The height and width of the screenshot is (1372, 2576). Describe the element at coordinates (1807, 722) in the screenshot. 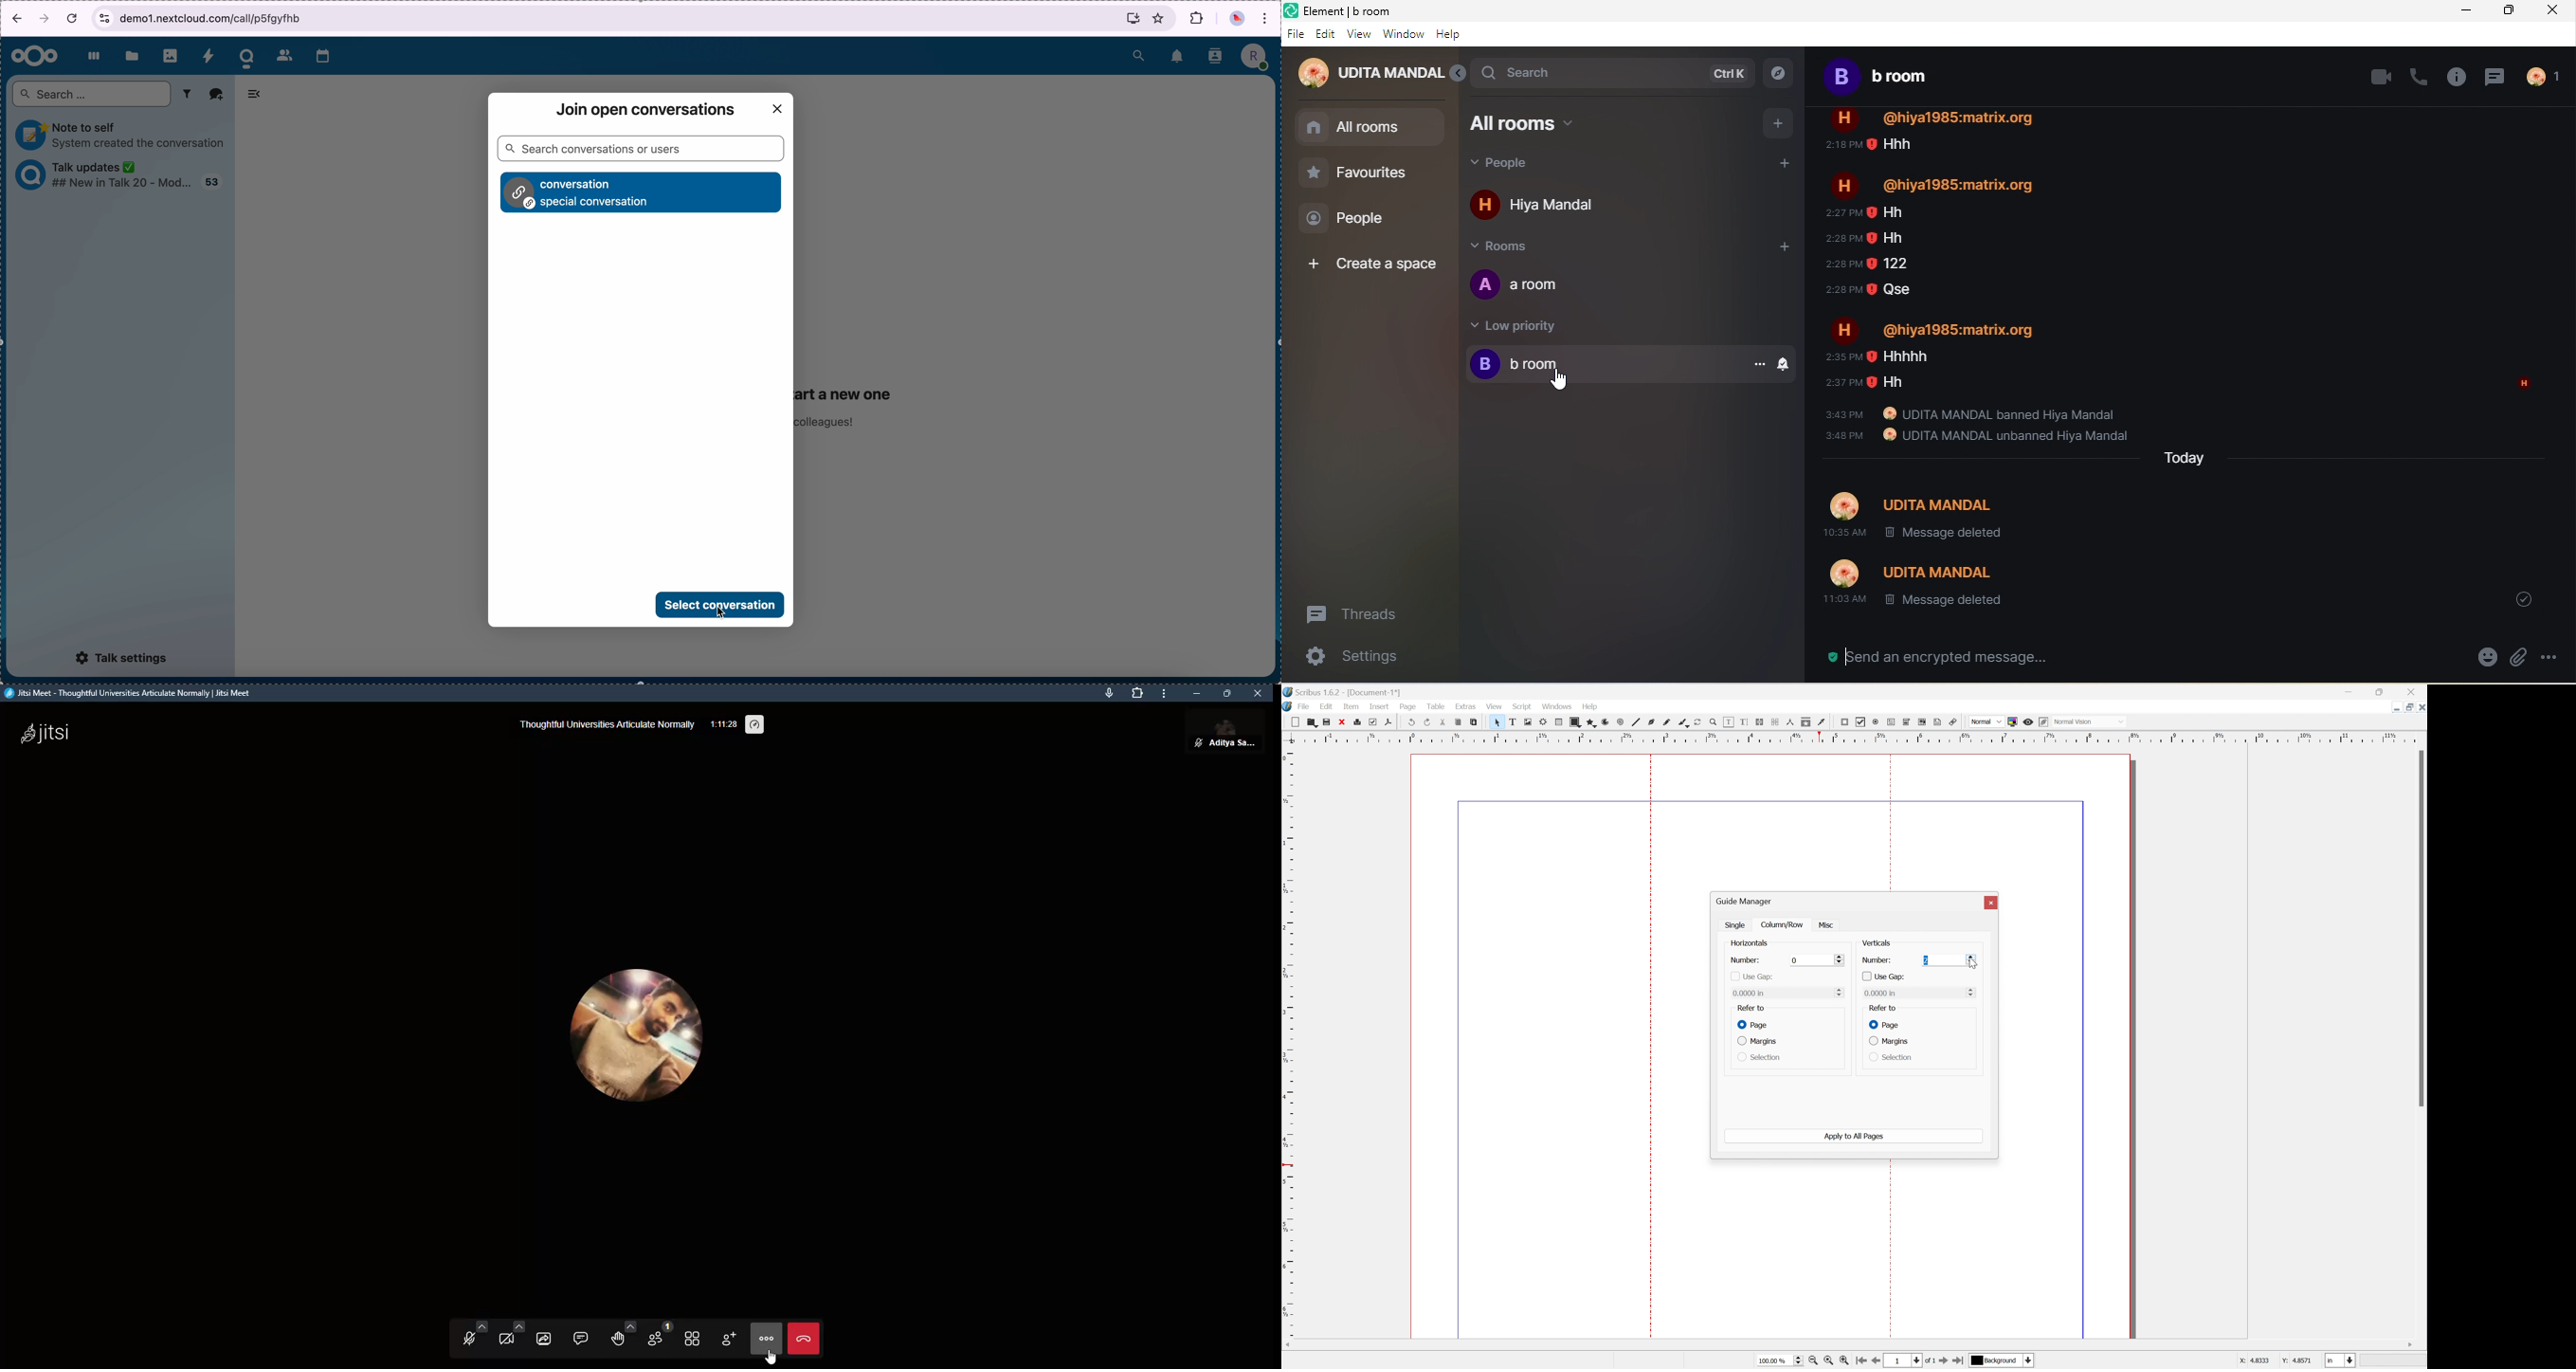

I see `copy item properties` at that location.